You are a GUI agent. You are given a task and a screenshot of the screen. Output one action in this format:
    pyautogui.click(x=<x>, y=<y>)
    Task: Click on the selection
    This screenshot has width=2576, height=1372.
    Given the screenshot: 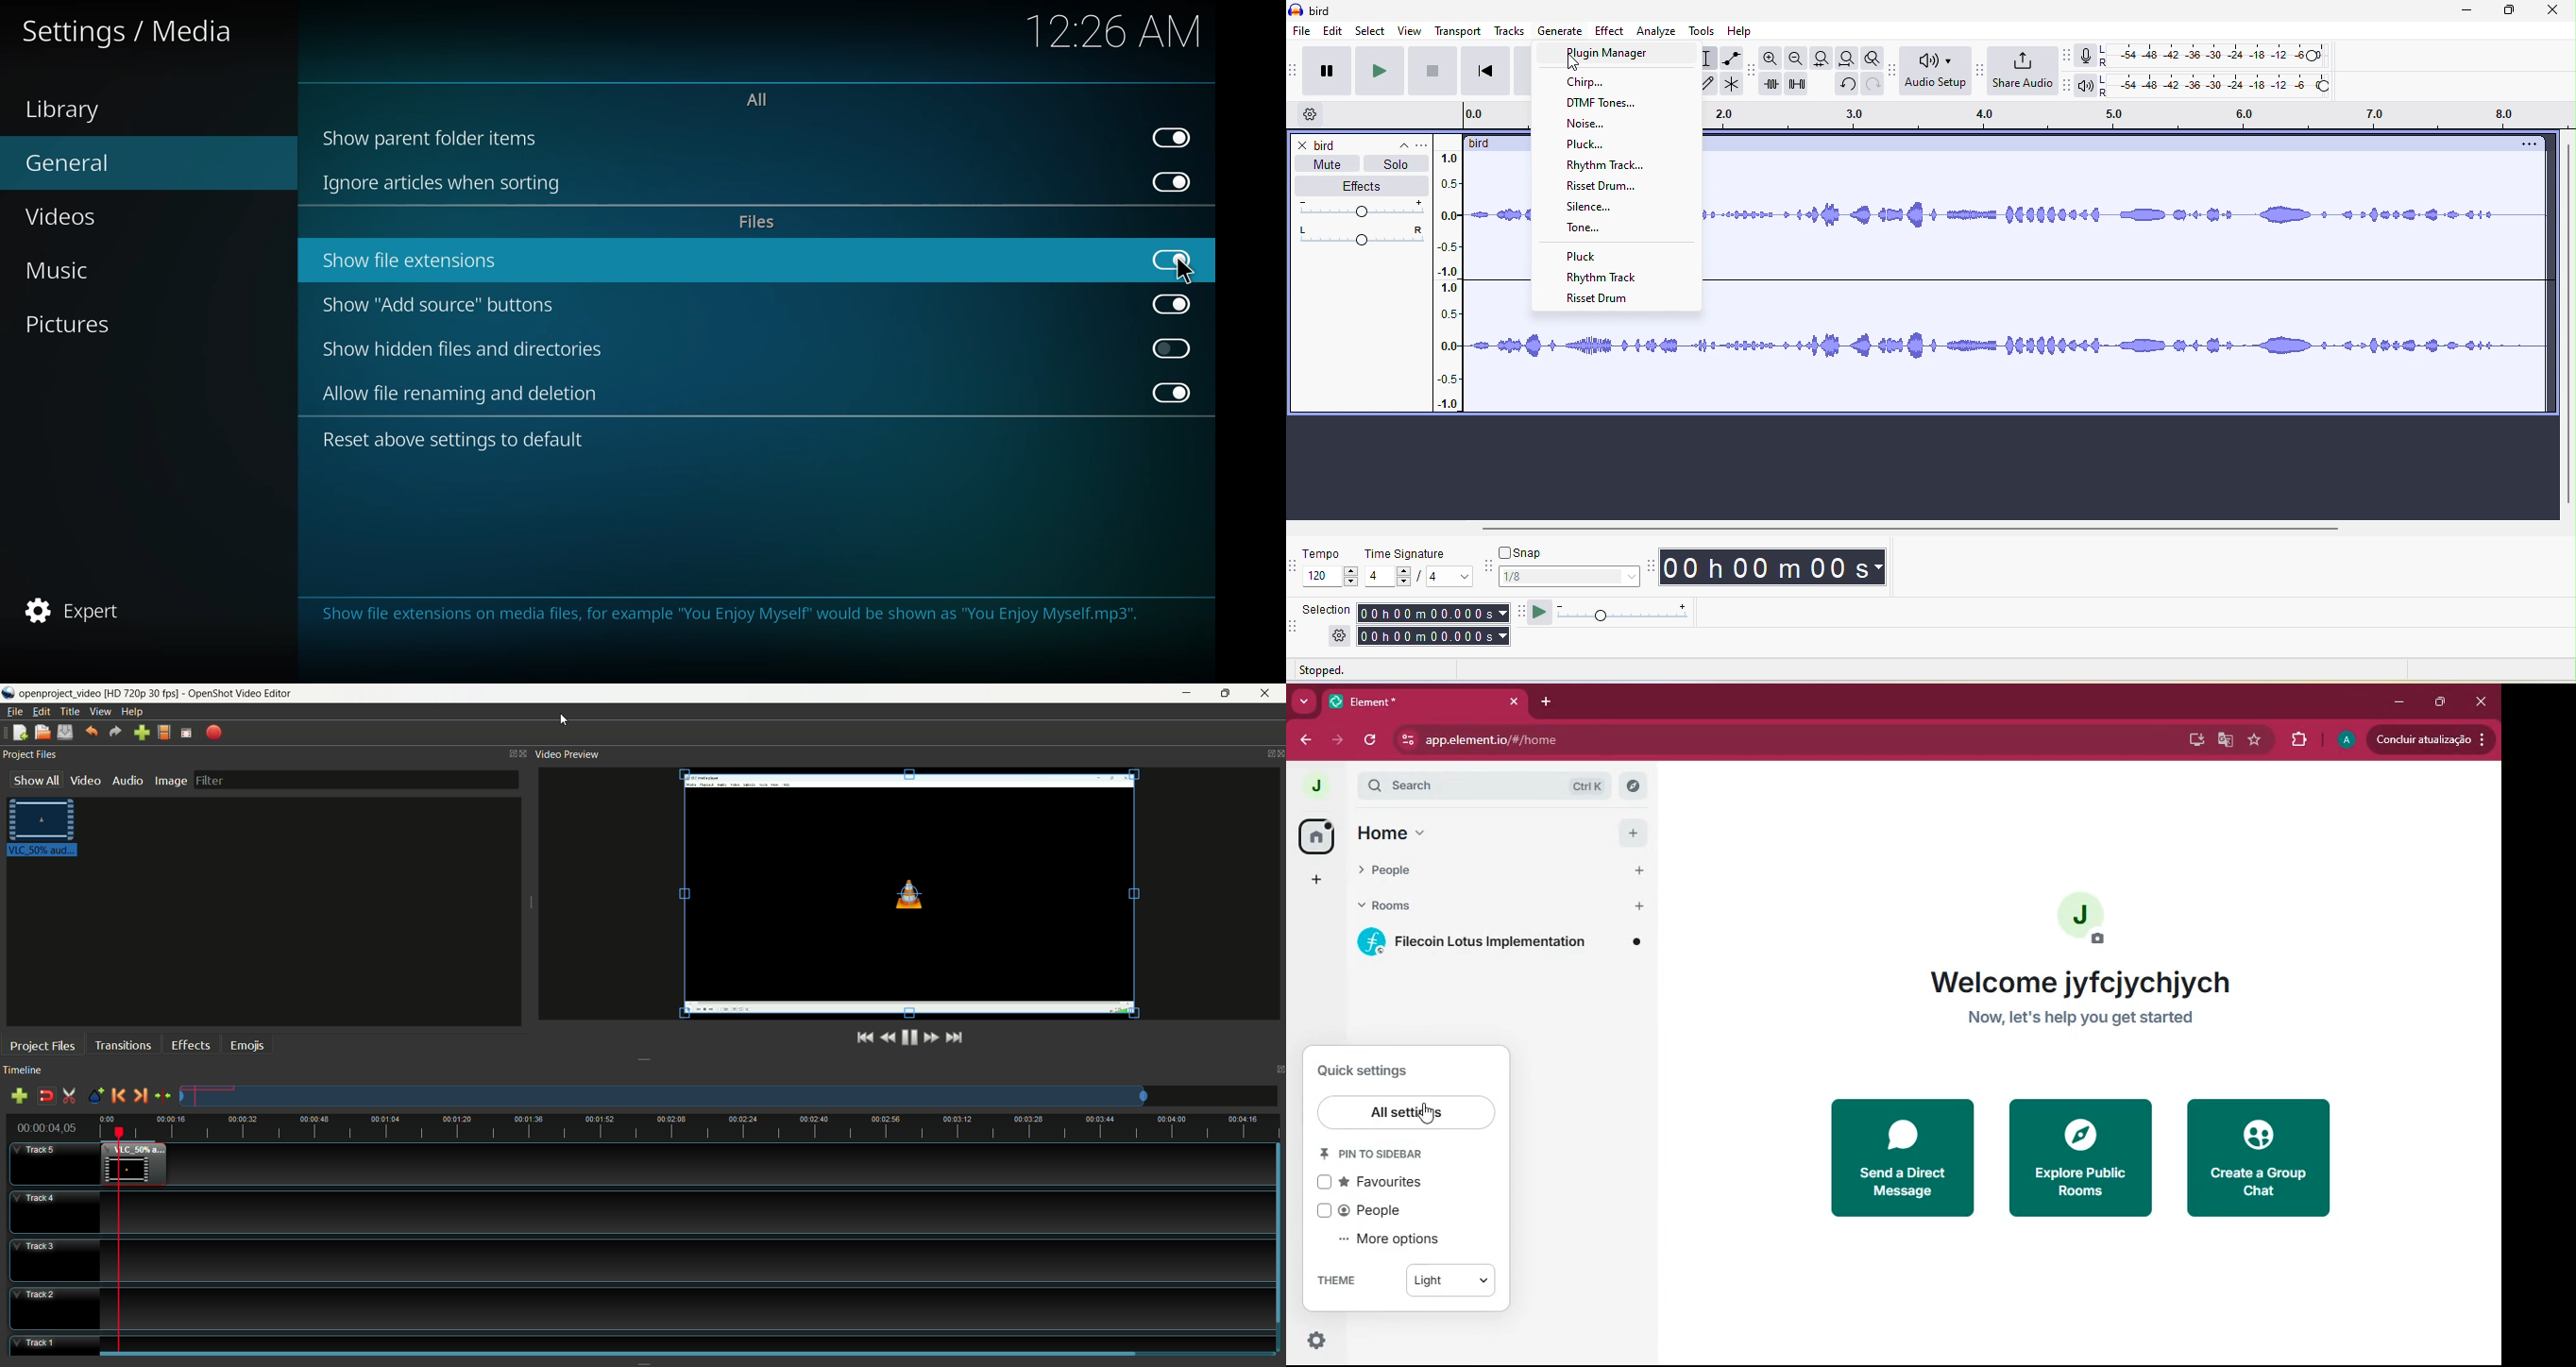 What is the action you would take?
    pyautogui.click(x=1327, y=609)
    